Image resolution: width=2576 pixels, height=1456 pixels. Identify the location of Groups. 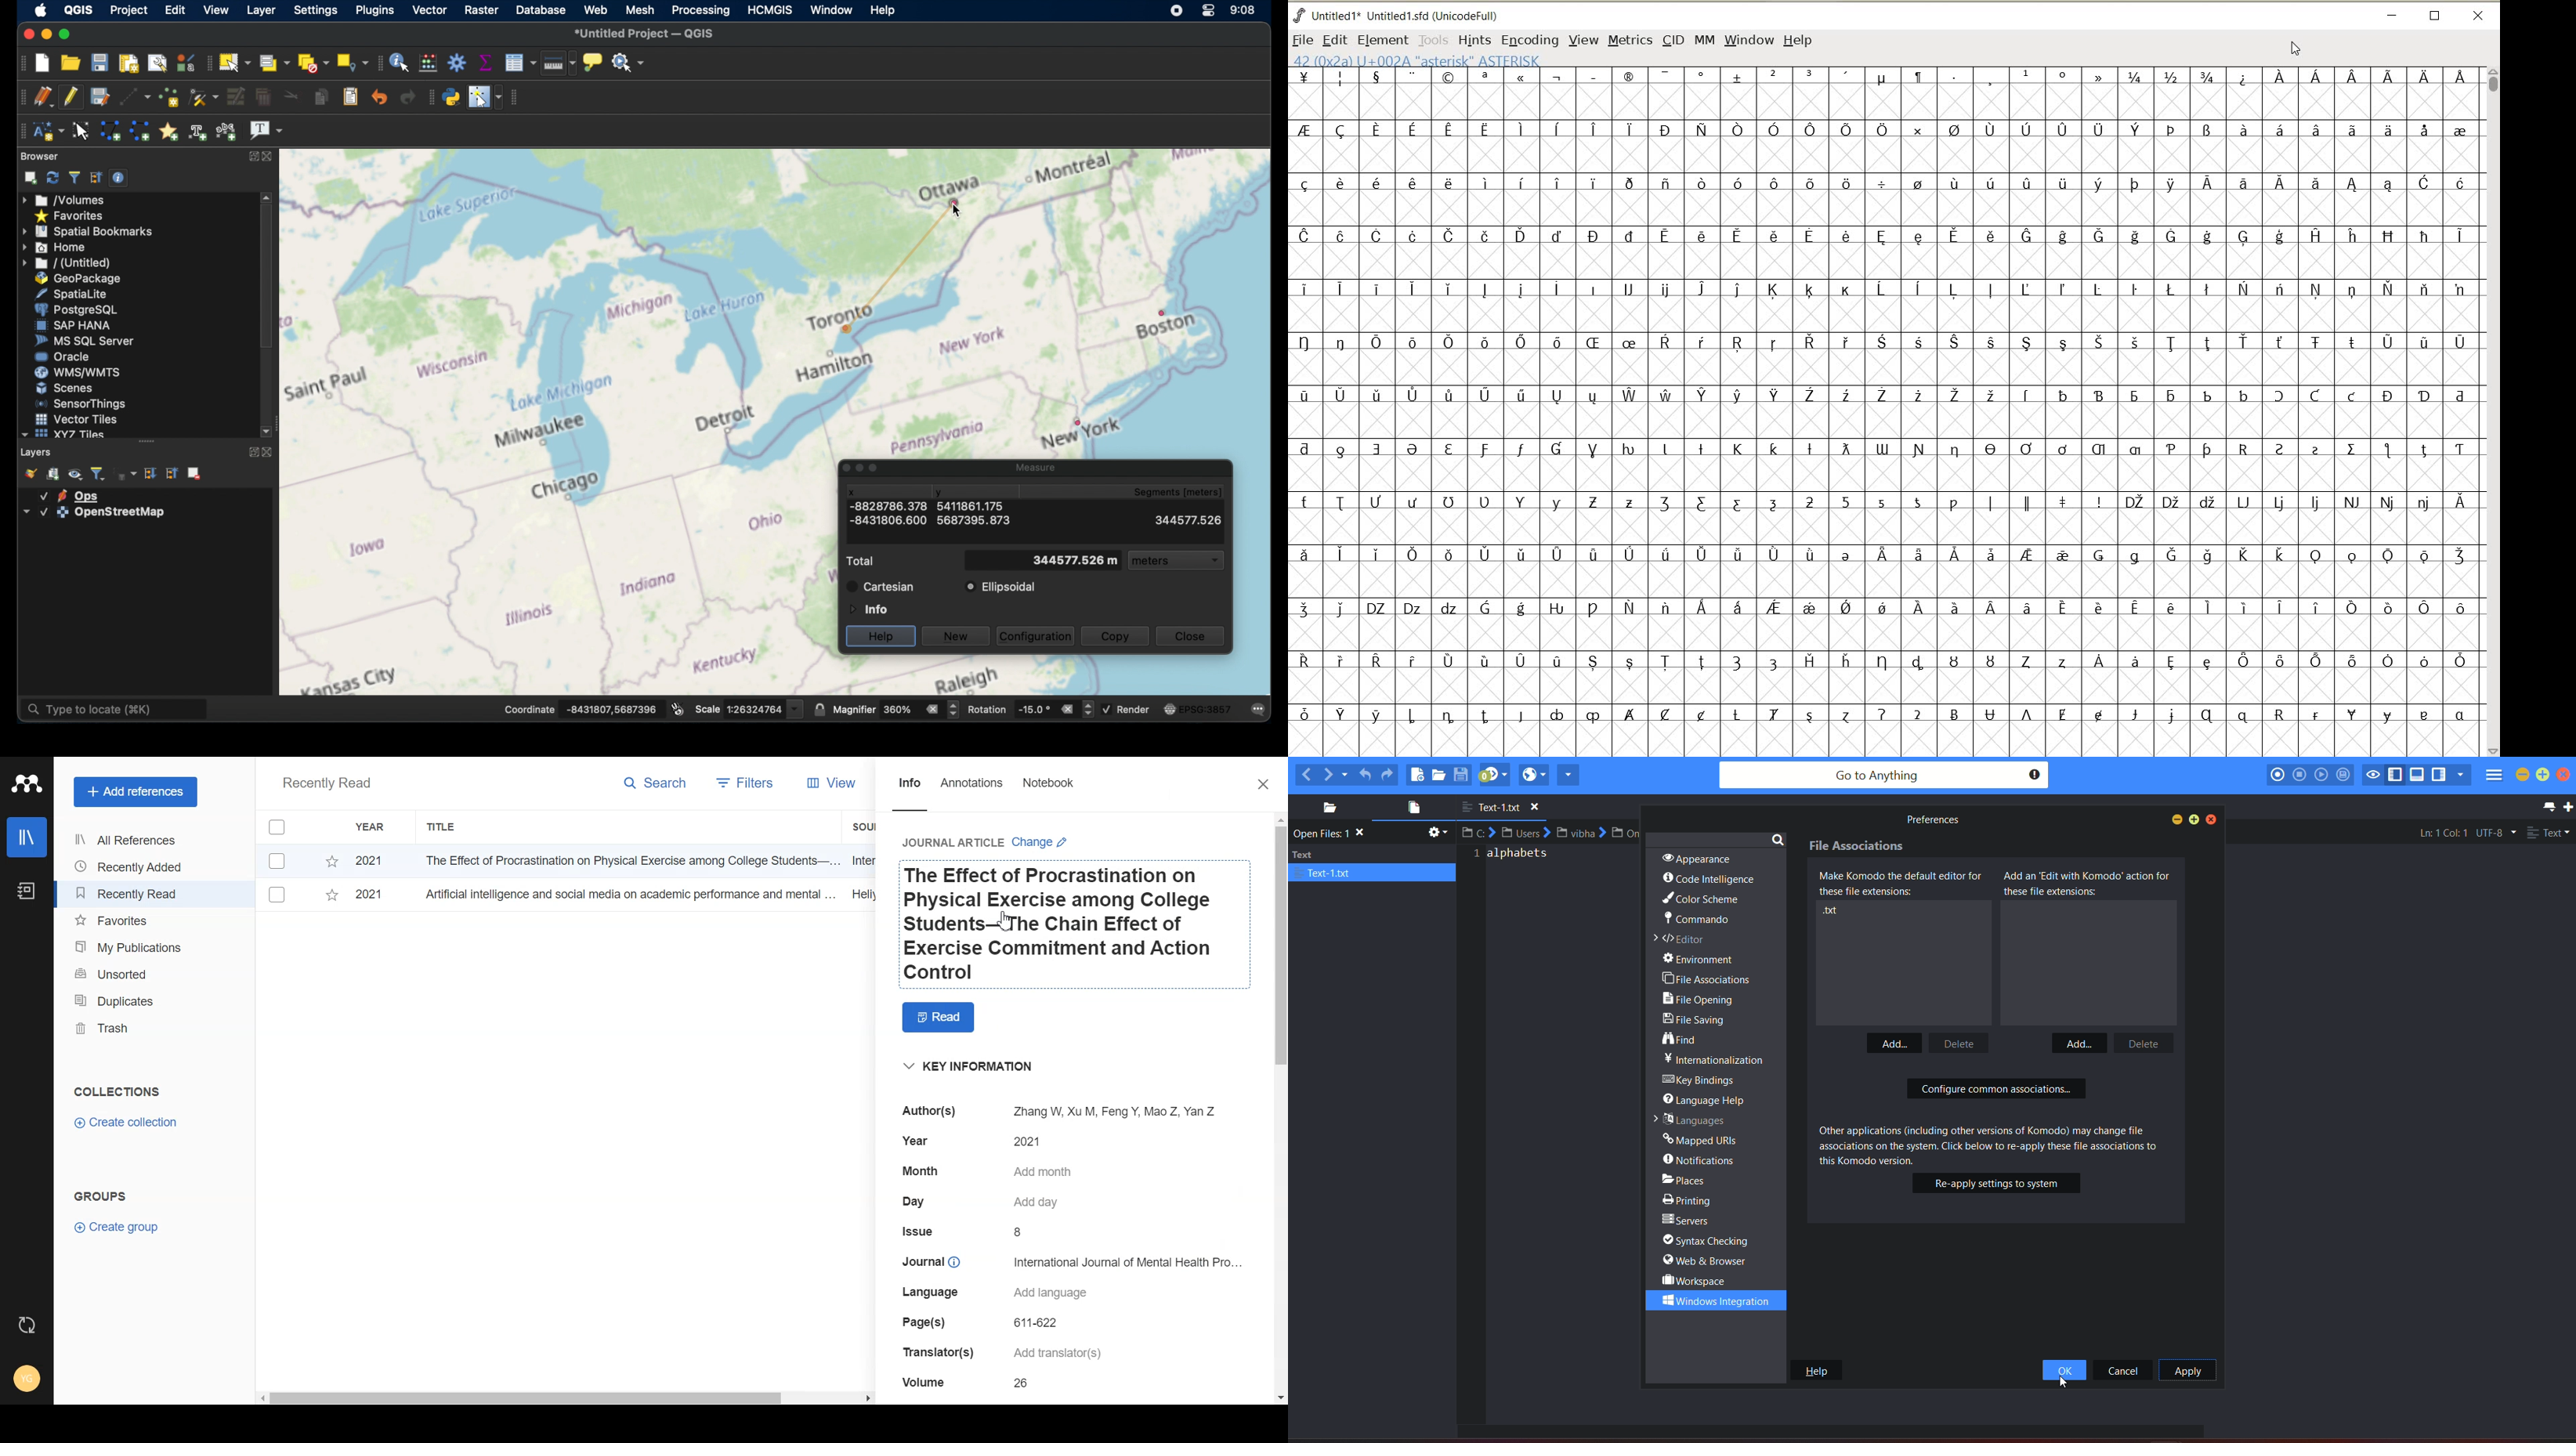
(104, 1196).